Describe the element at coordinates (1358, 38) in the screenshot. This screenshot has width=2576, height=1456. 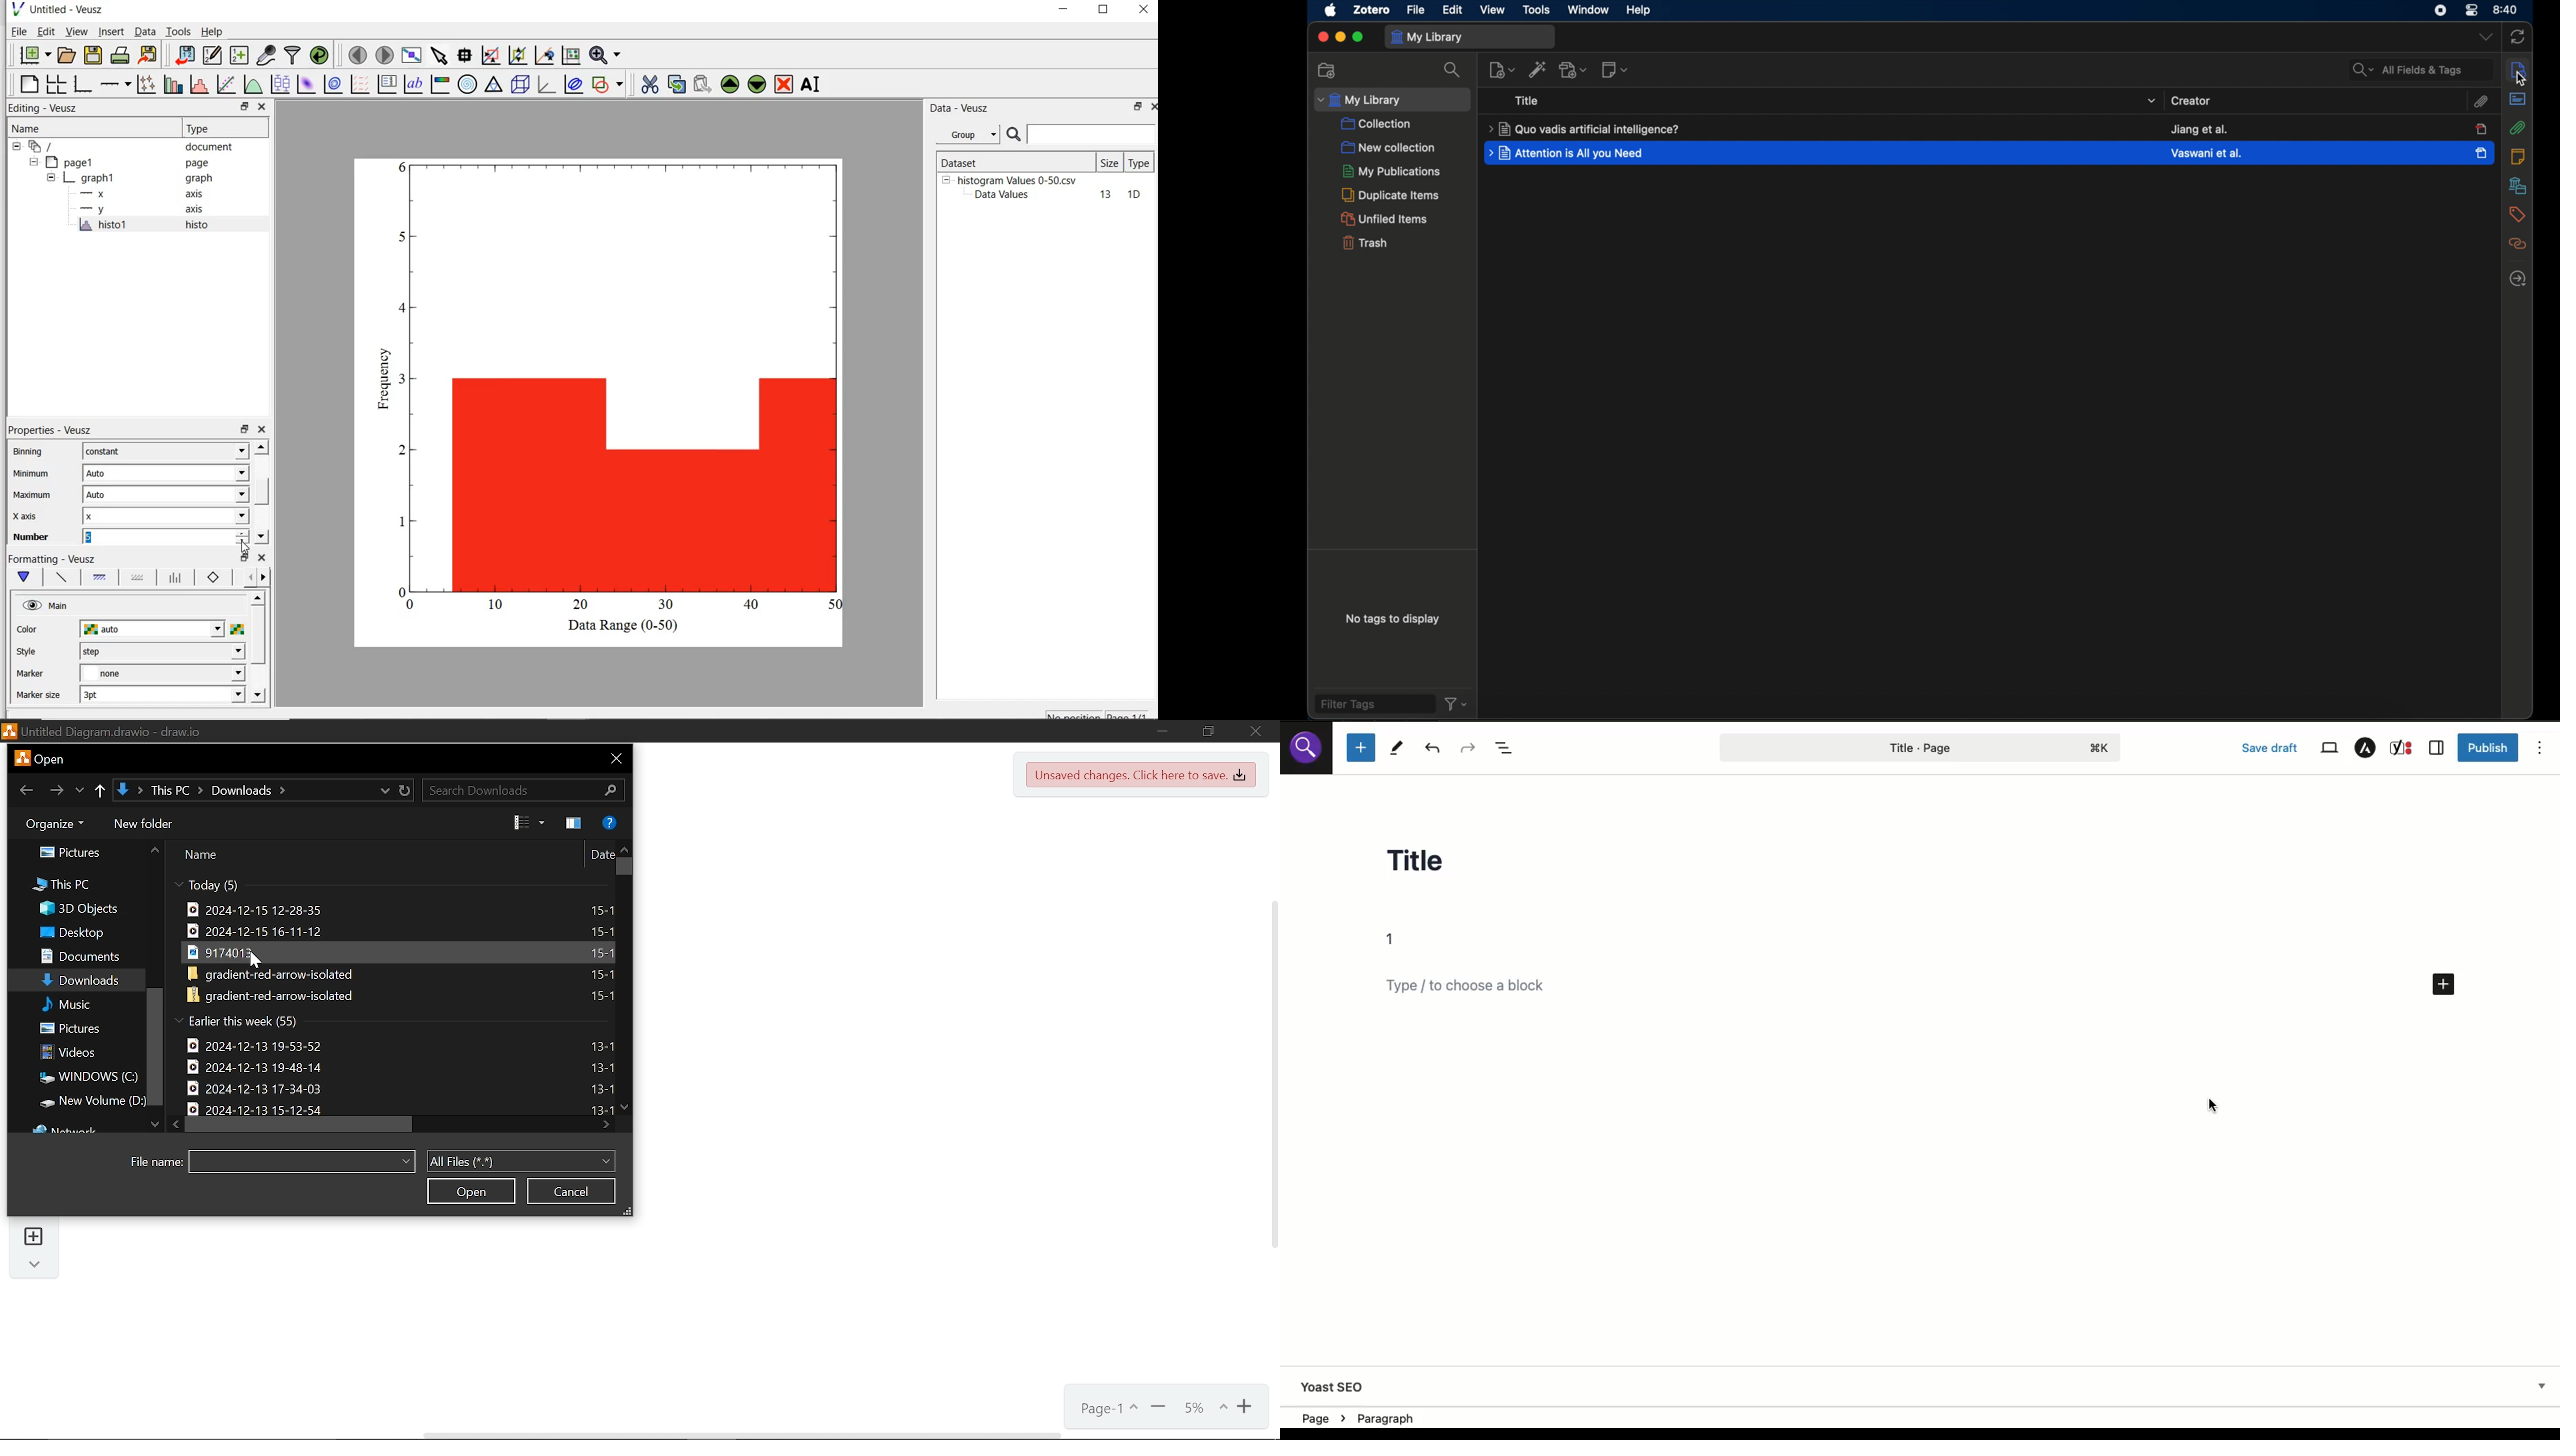
I see `maximize` at that location.